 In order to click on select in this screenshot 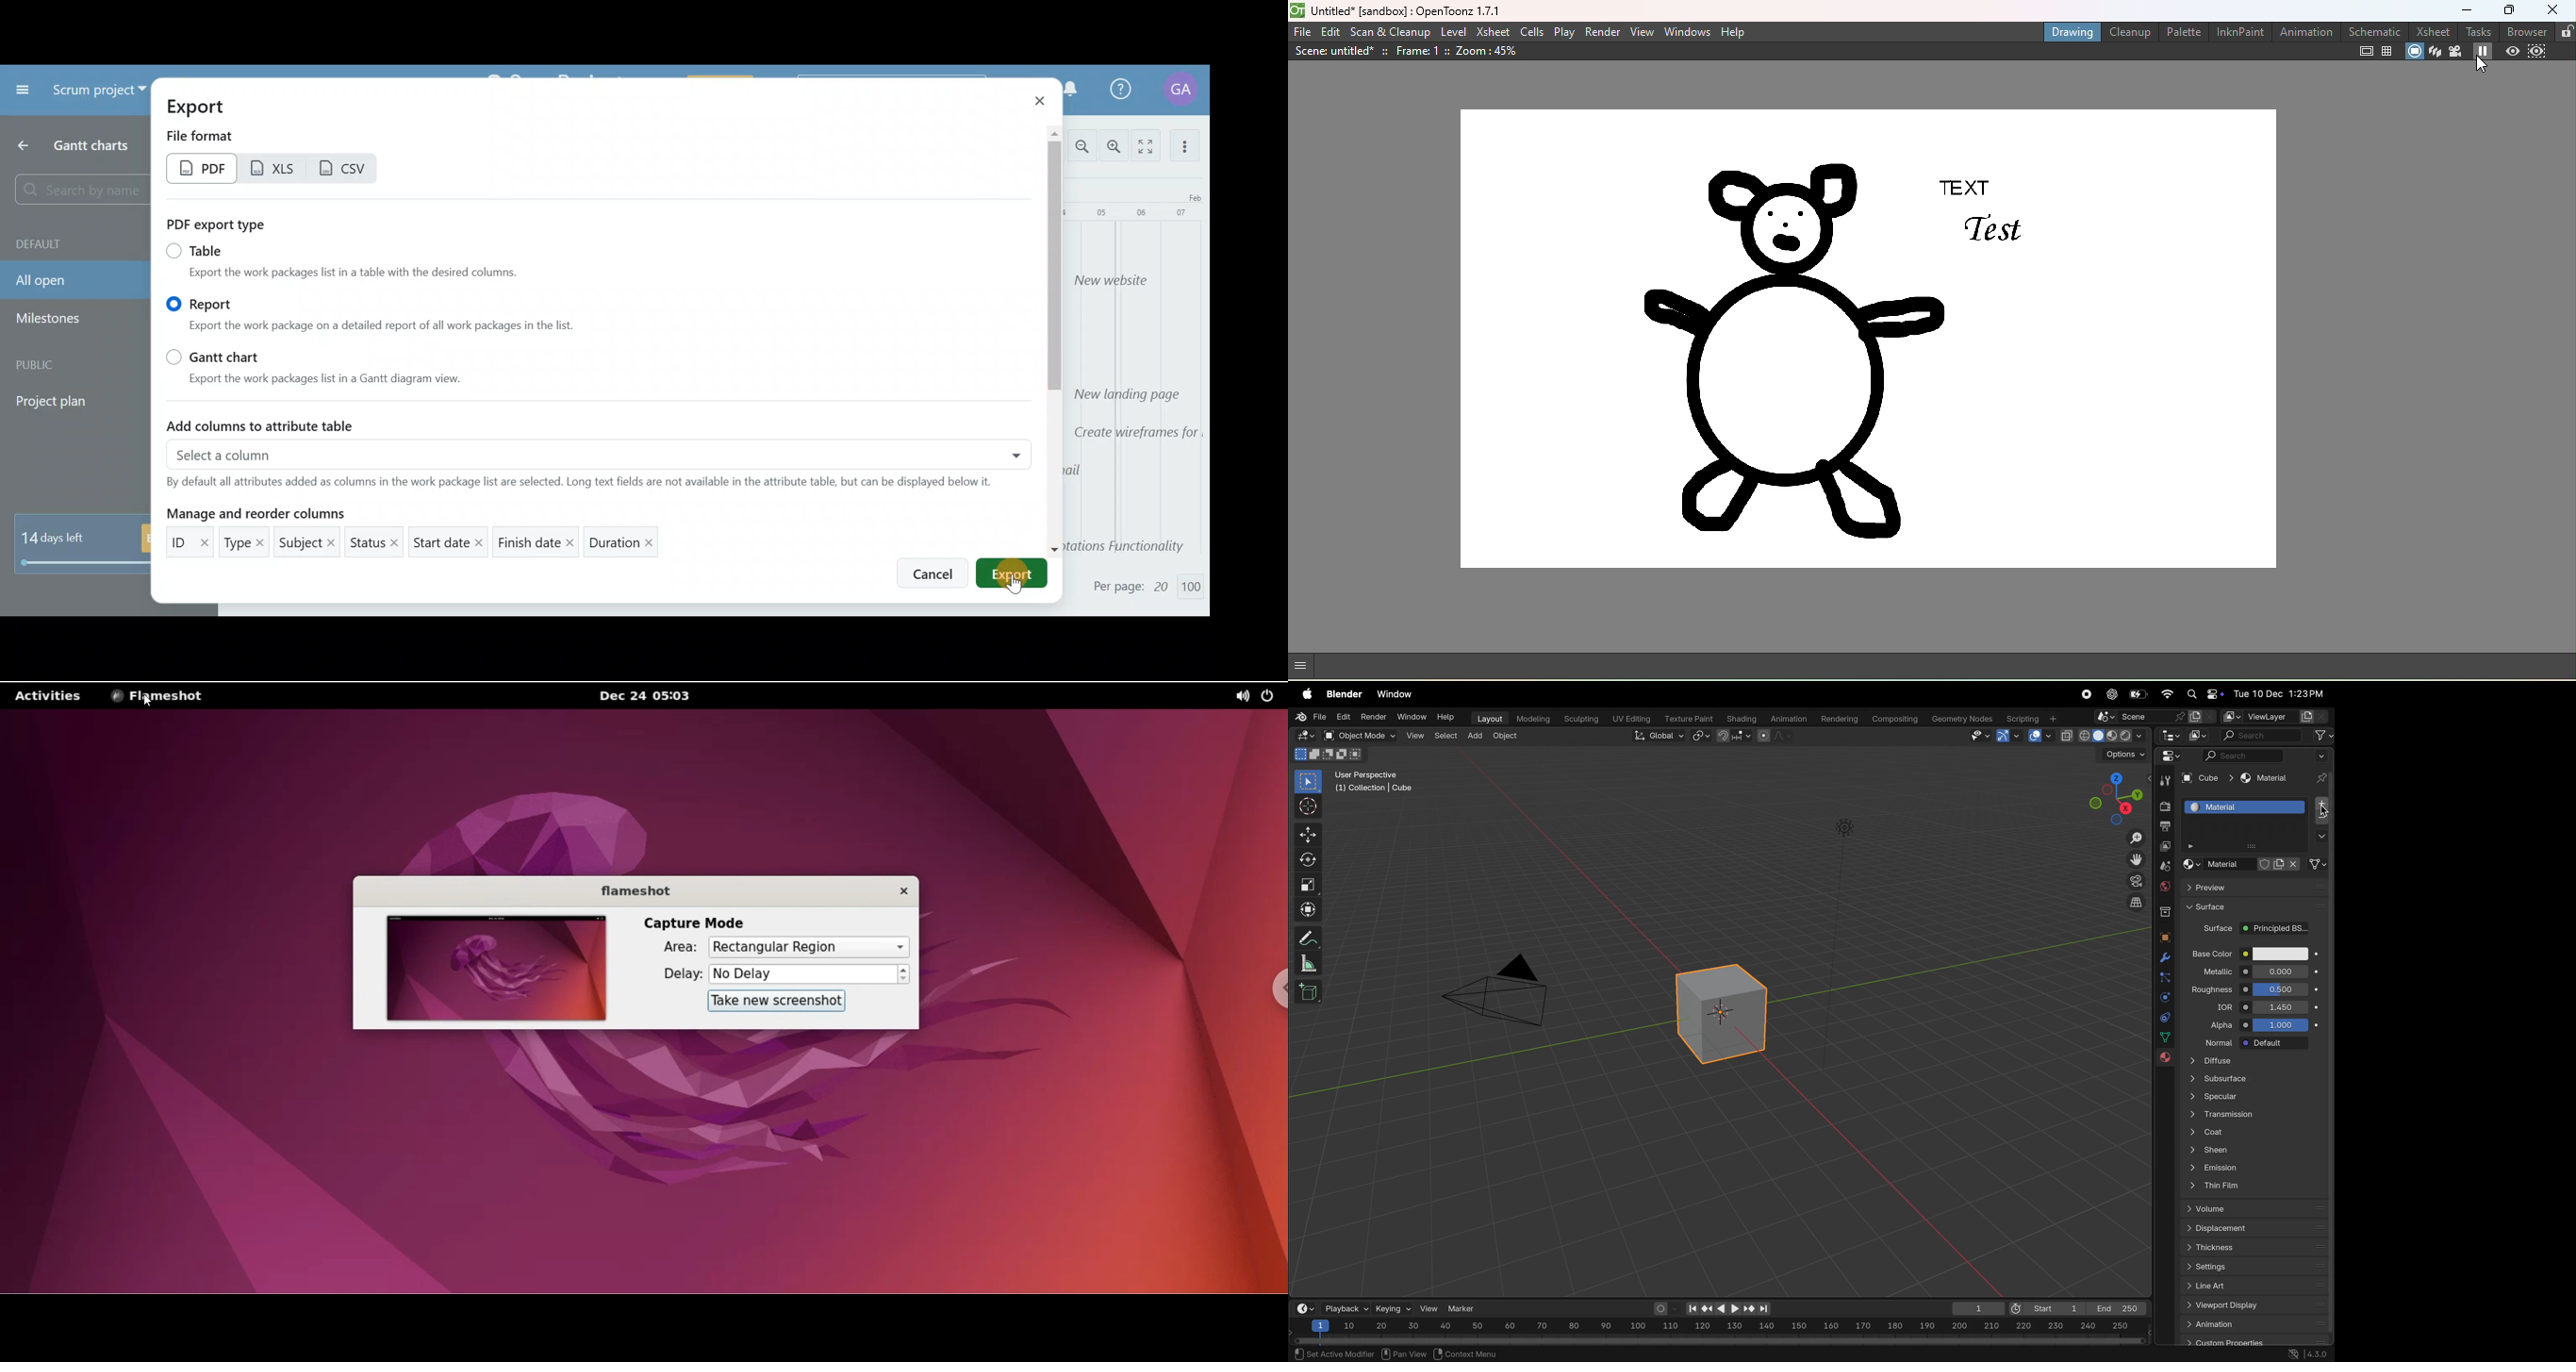, I will do `click(1445, 735)`.